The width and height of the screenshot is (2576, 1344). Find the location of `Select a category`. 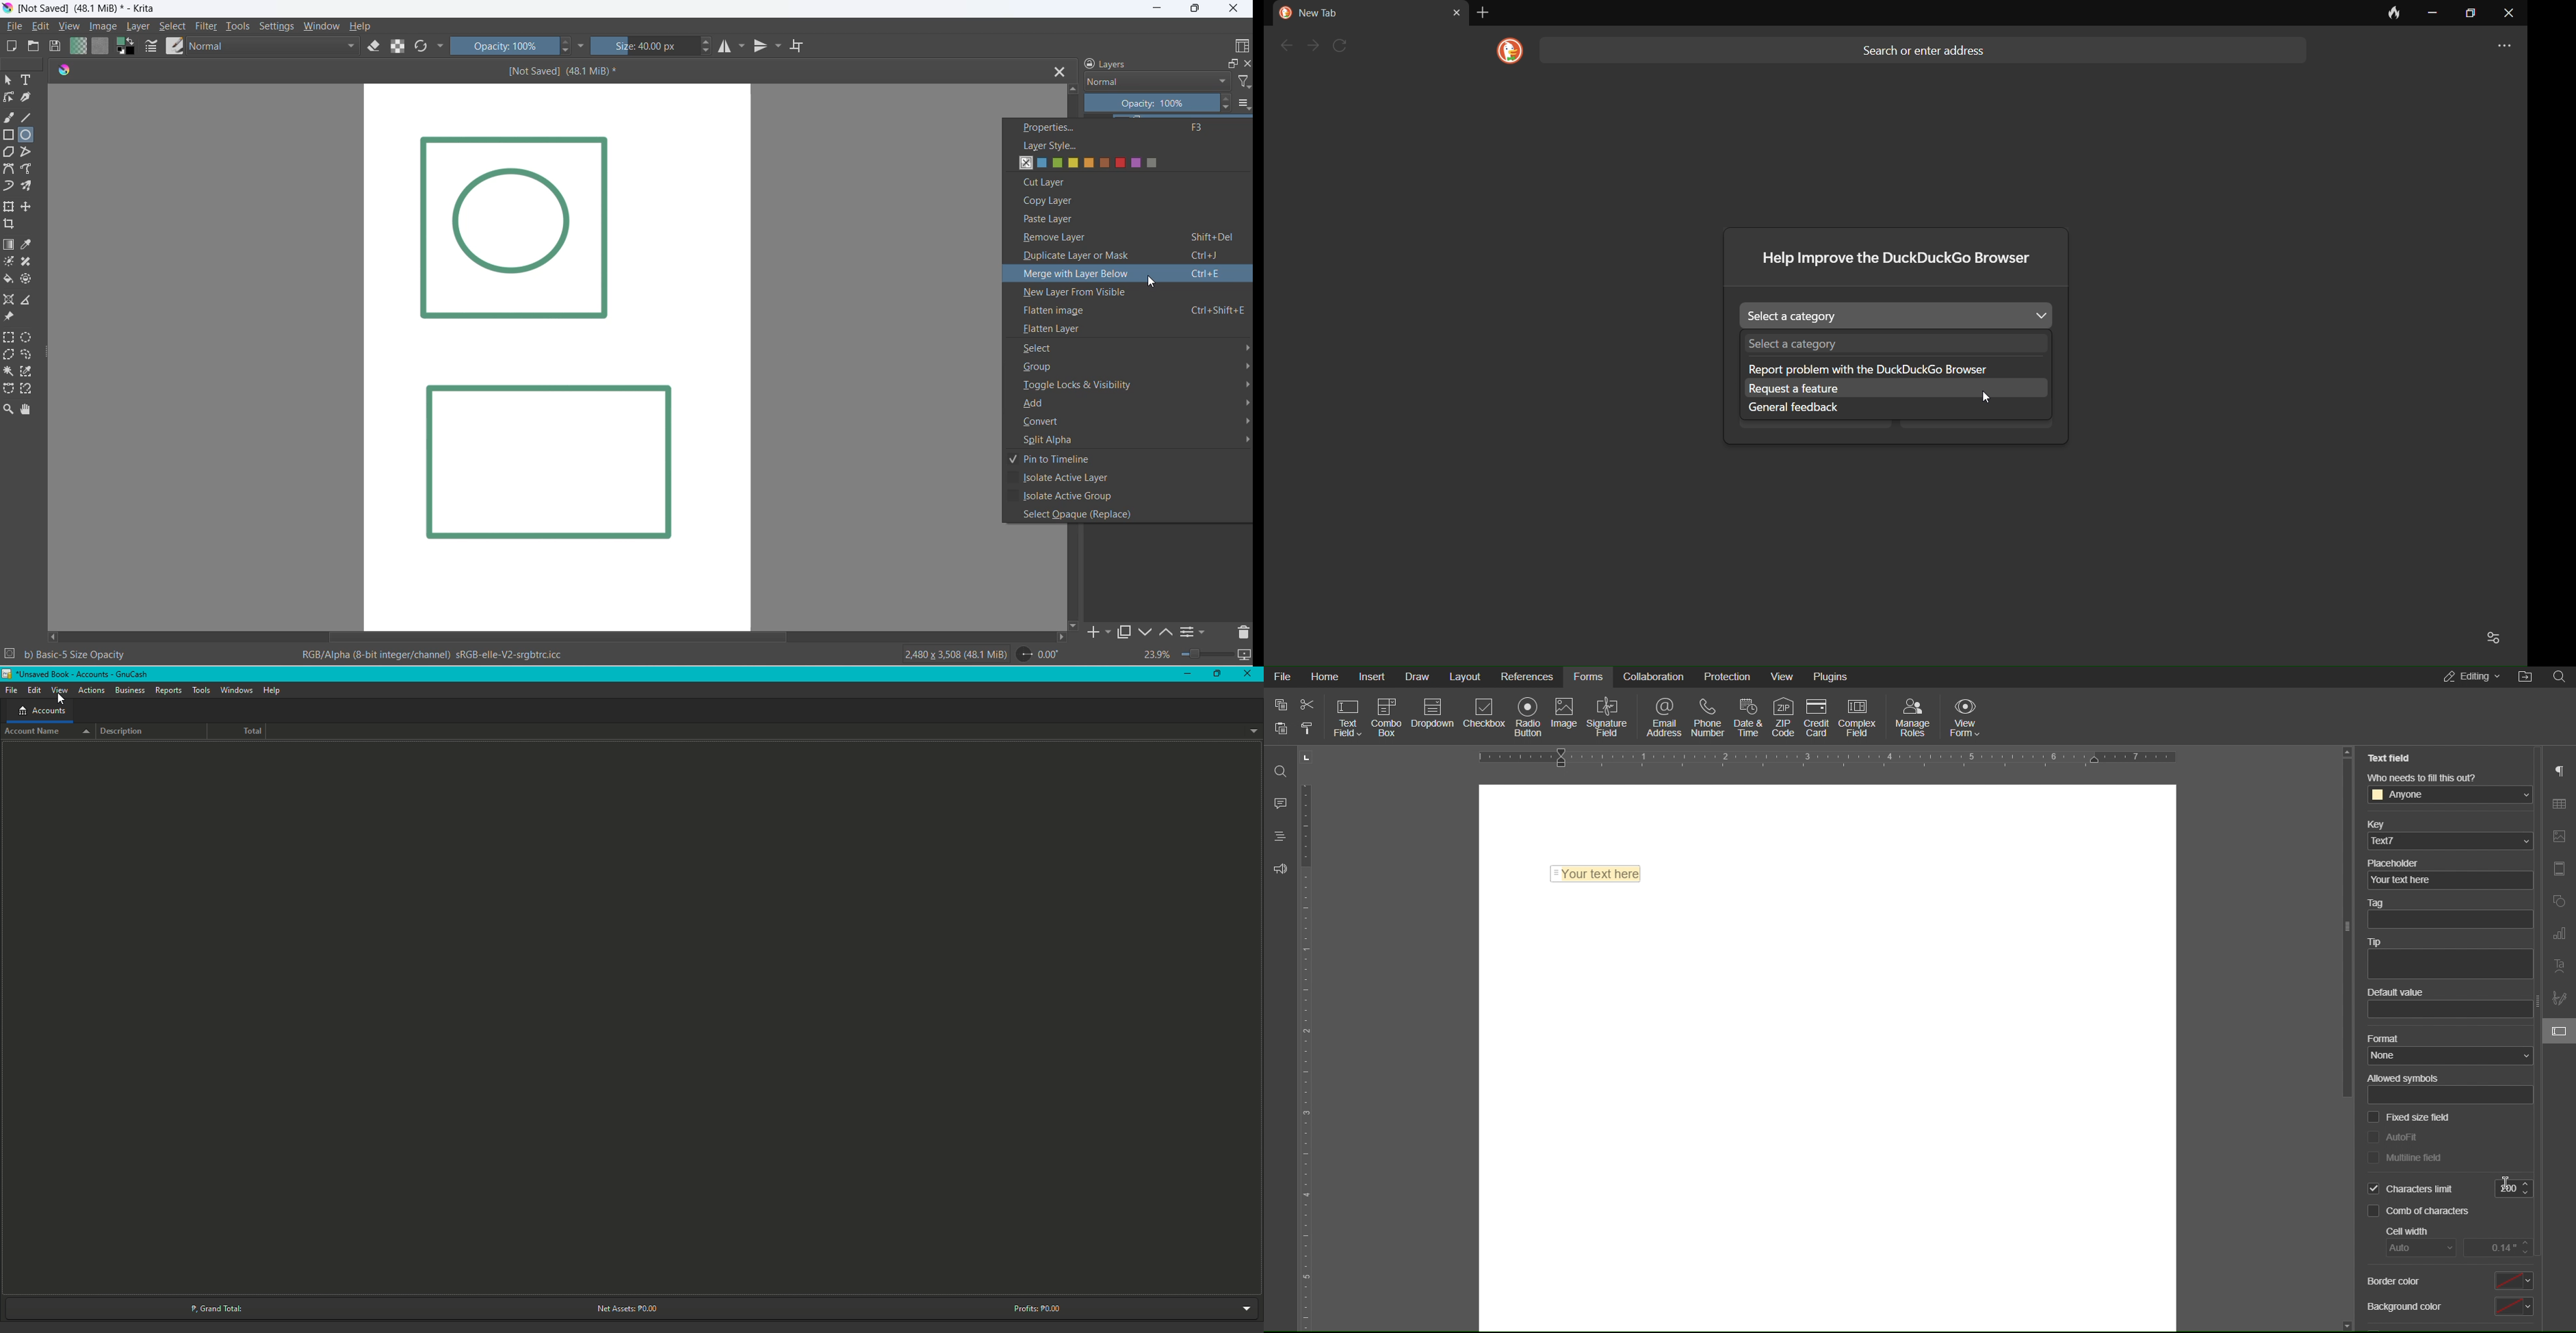

Select a category is located at coordinates (1899, 311).